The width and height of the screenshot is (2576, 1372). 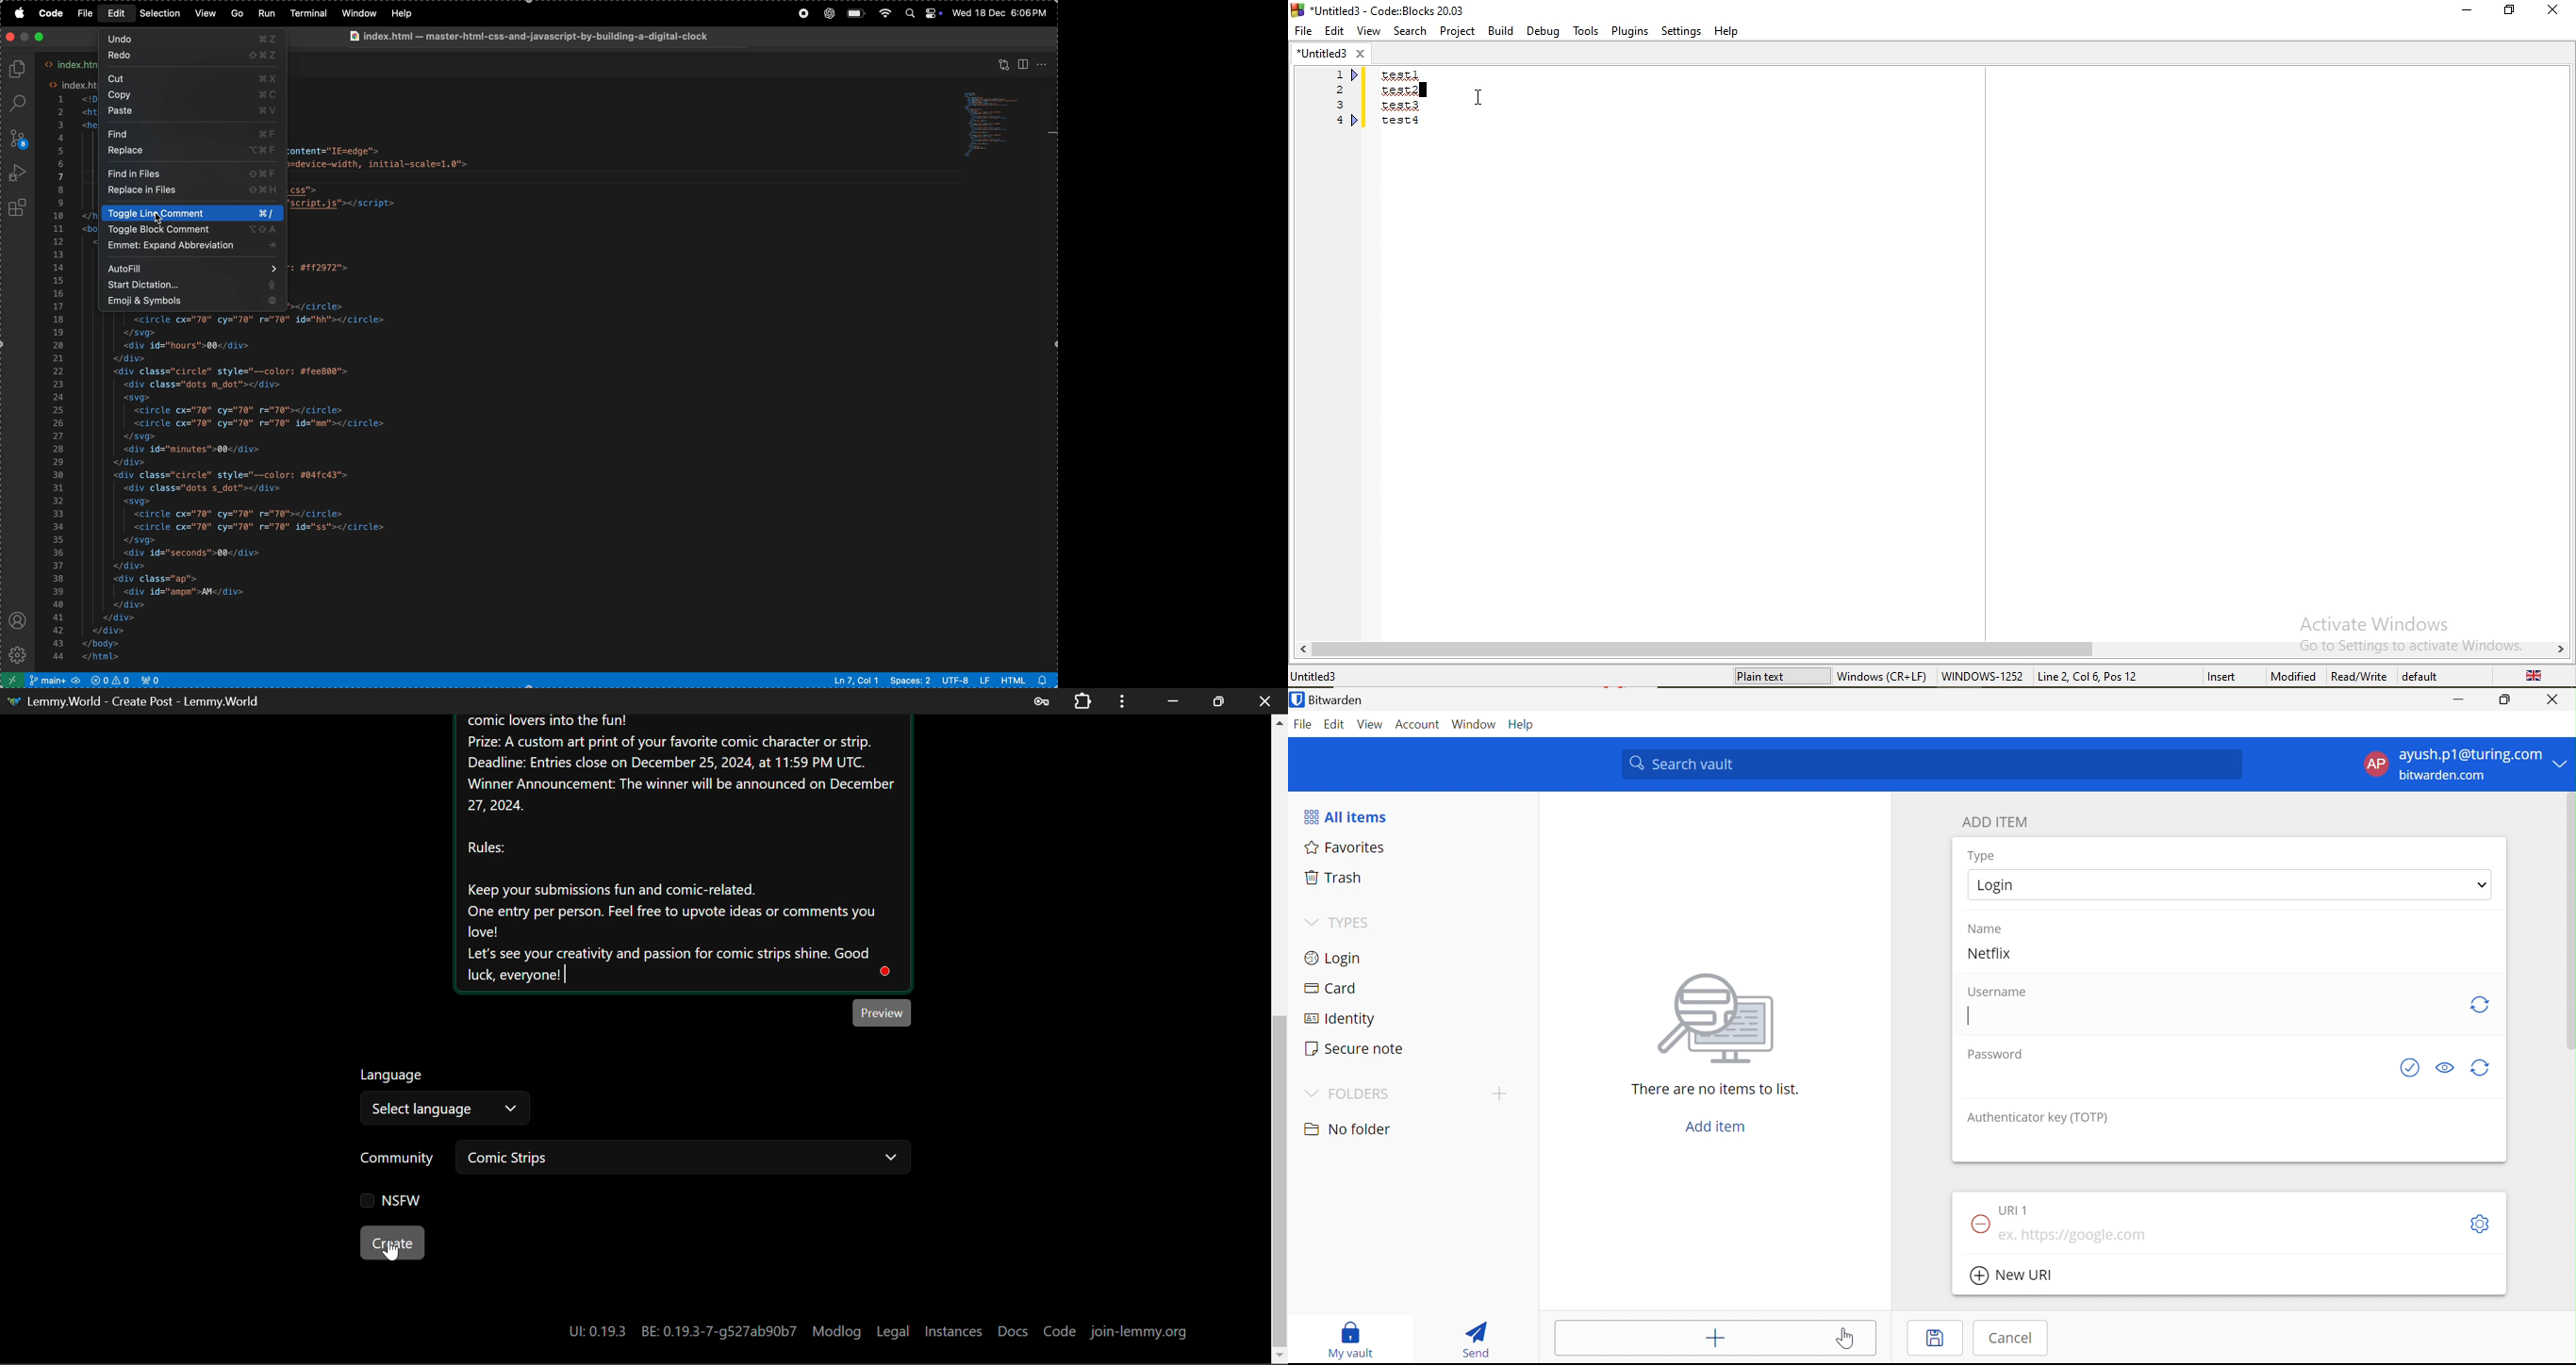 What do you see at coordinates (1348, 1129) in the screenshot?
I see `No folder` at bounding box center [1348, 1129].